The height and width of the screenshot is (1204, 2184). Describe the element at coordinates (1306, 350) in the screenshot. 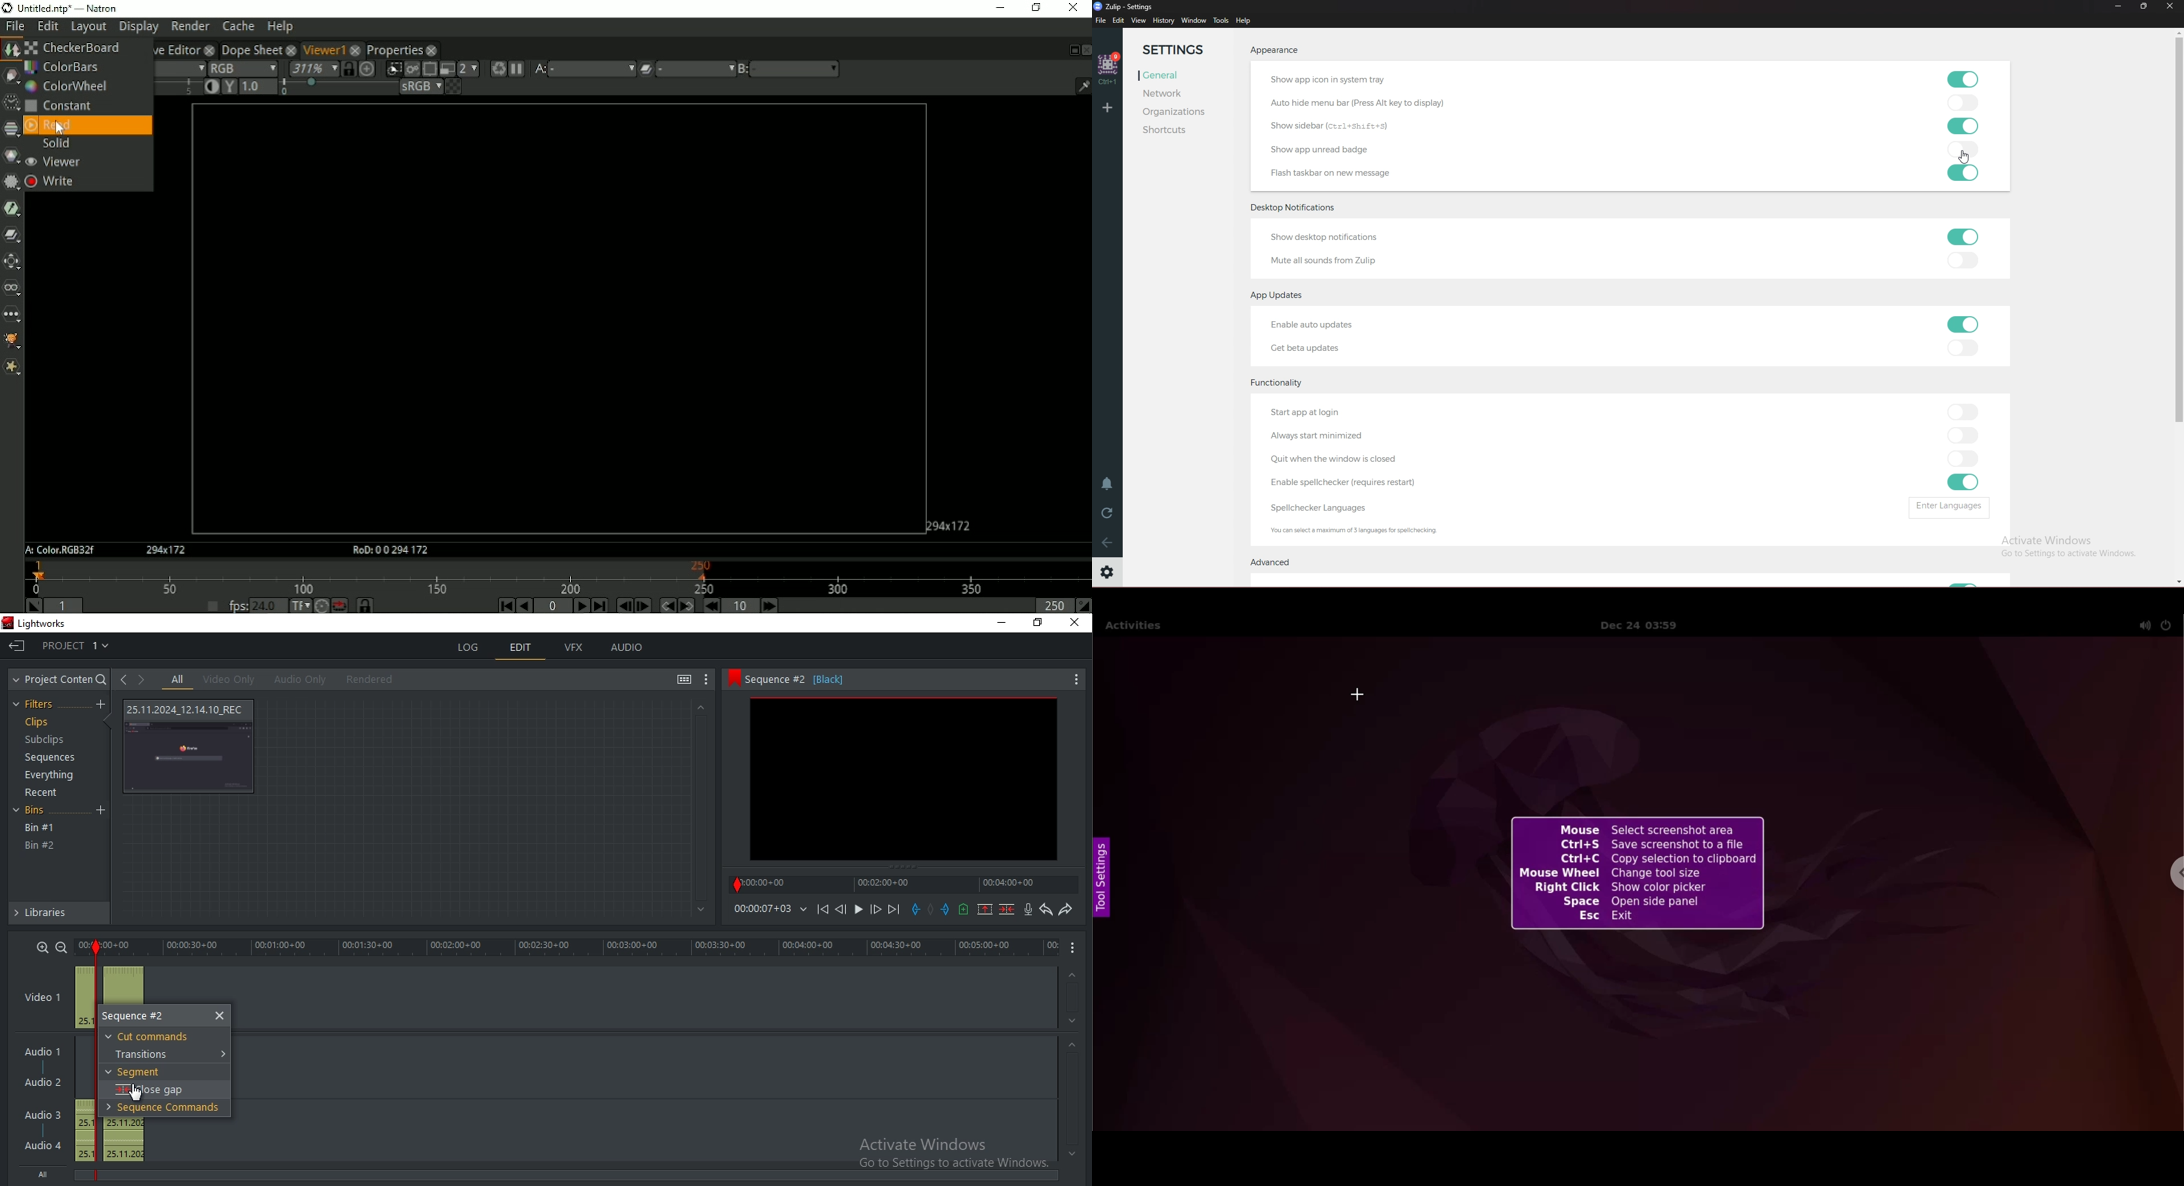

I see `Get beta updates` at that location.